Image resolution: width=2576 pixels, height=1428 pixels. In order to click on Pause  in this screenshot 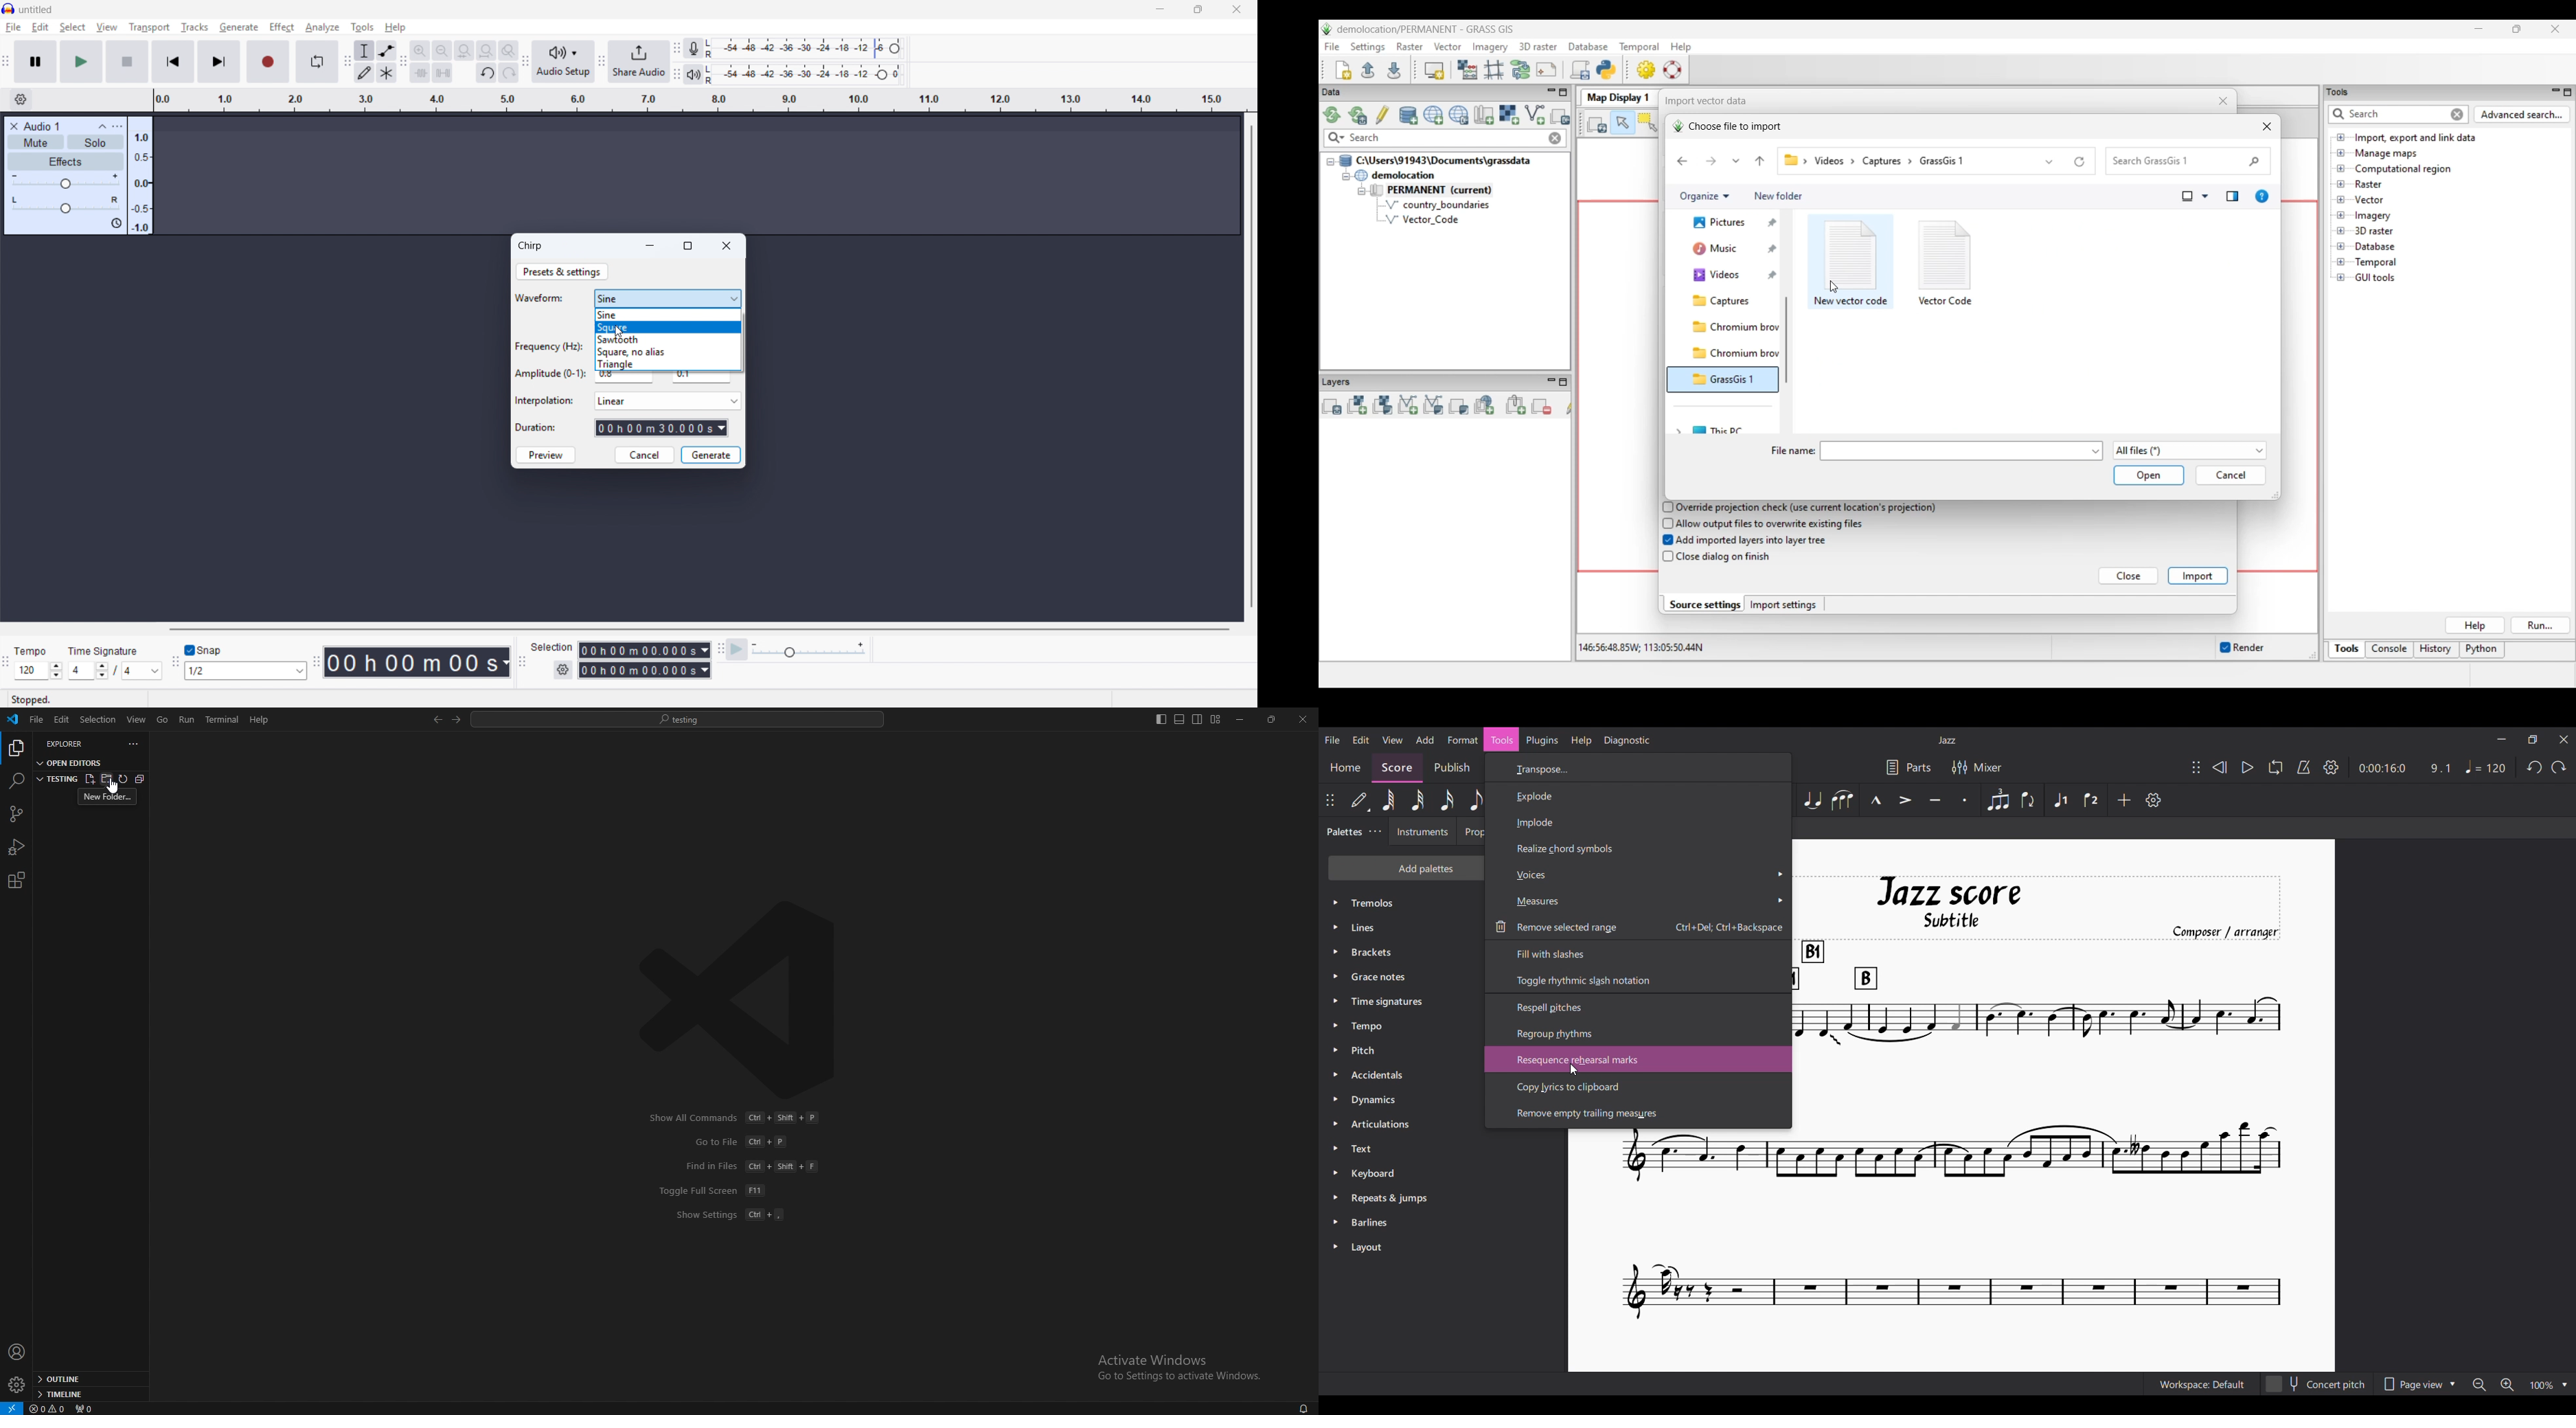, I will do `click(35, 60)`.